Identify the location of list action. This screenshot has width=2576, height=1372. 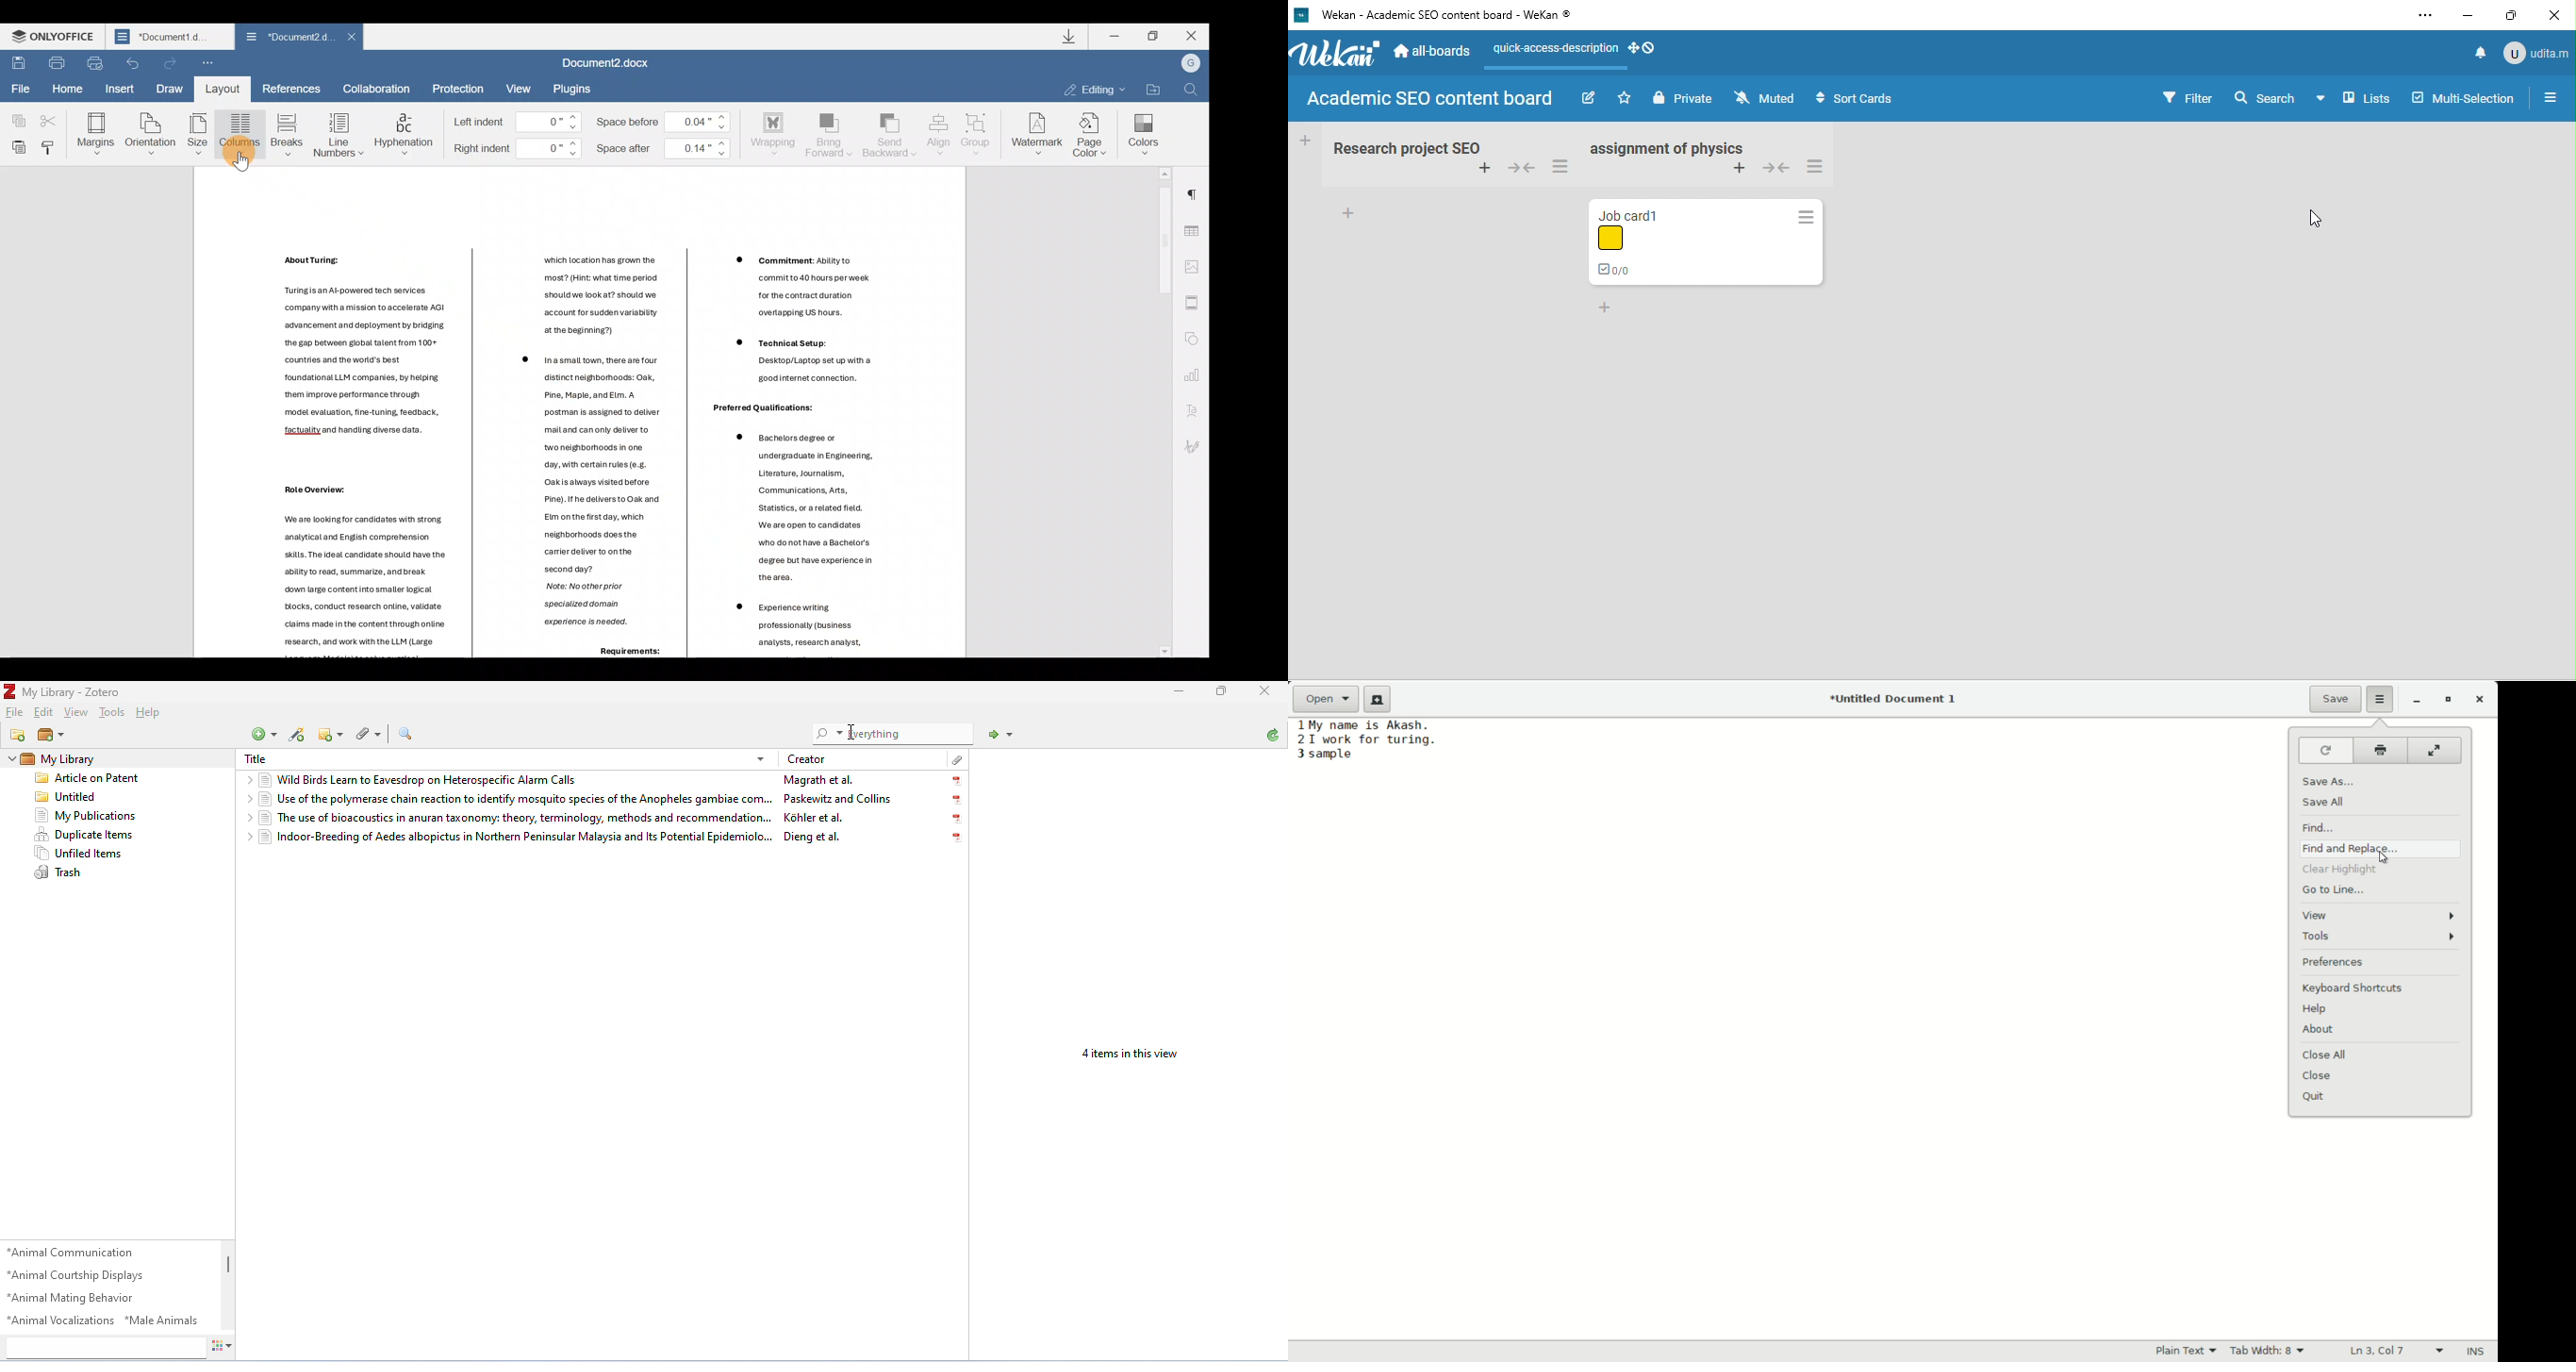
(1562, 167).